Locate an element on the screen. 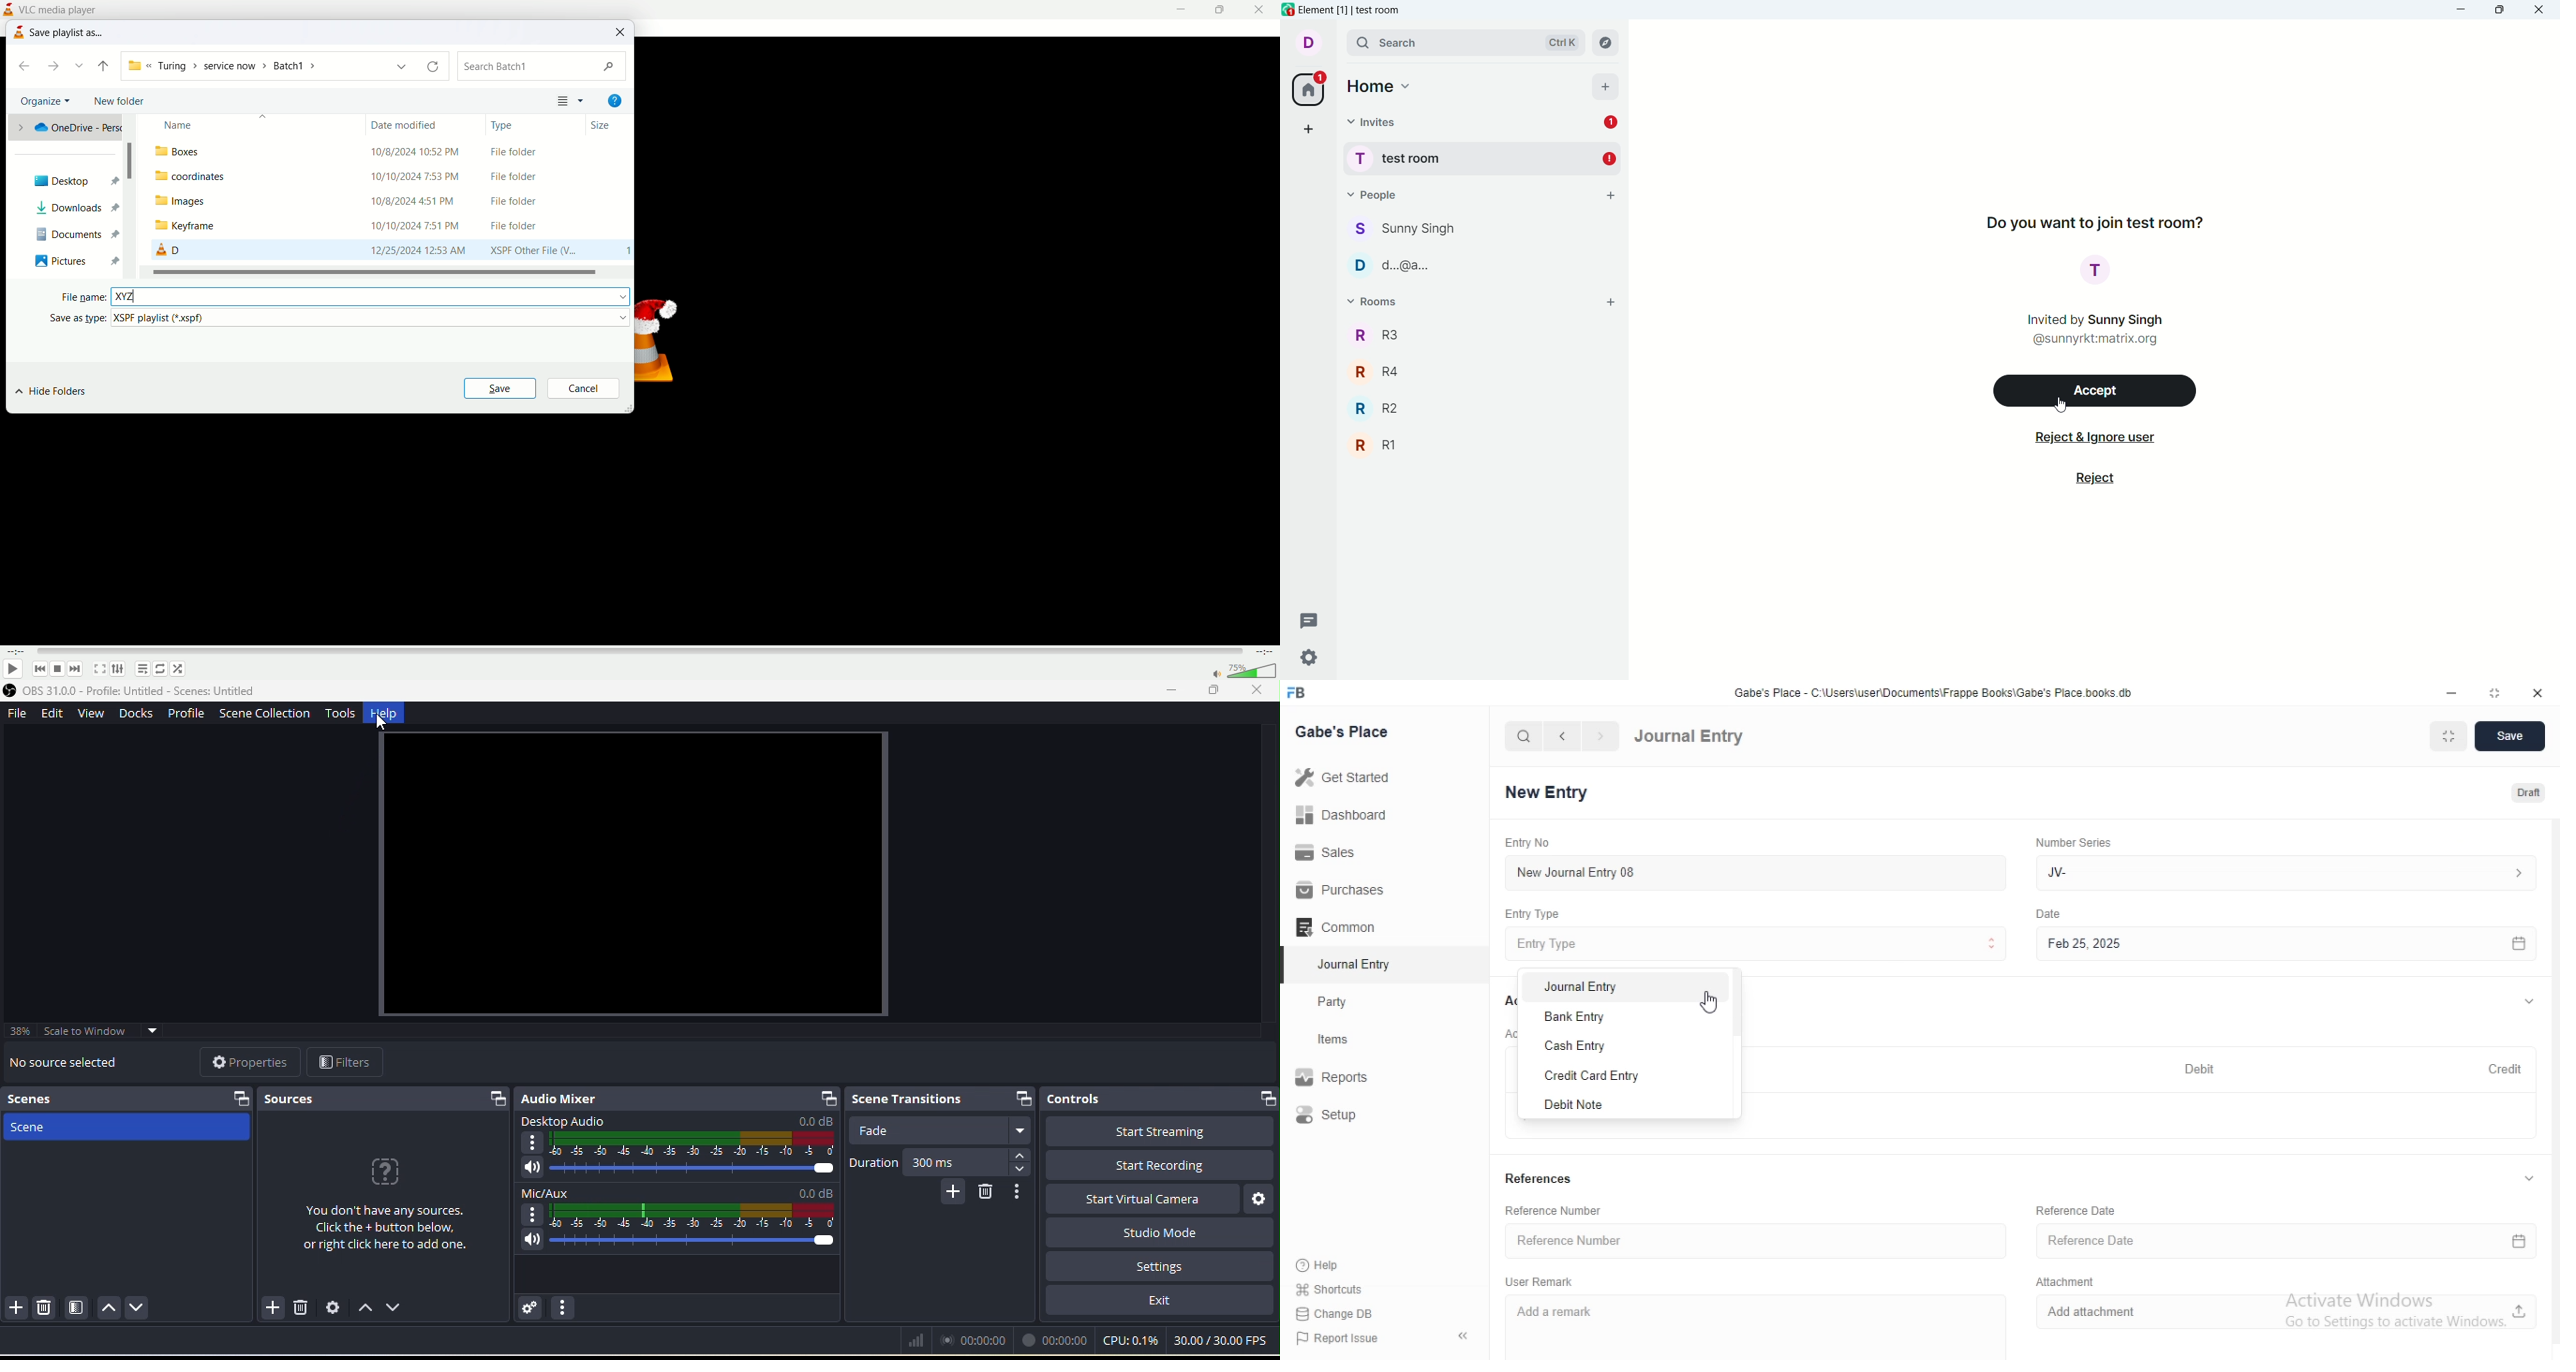  remove selected source is located at coordinates (301, 1308).